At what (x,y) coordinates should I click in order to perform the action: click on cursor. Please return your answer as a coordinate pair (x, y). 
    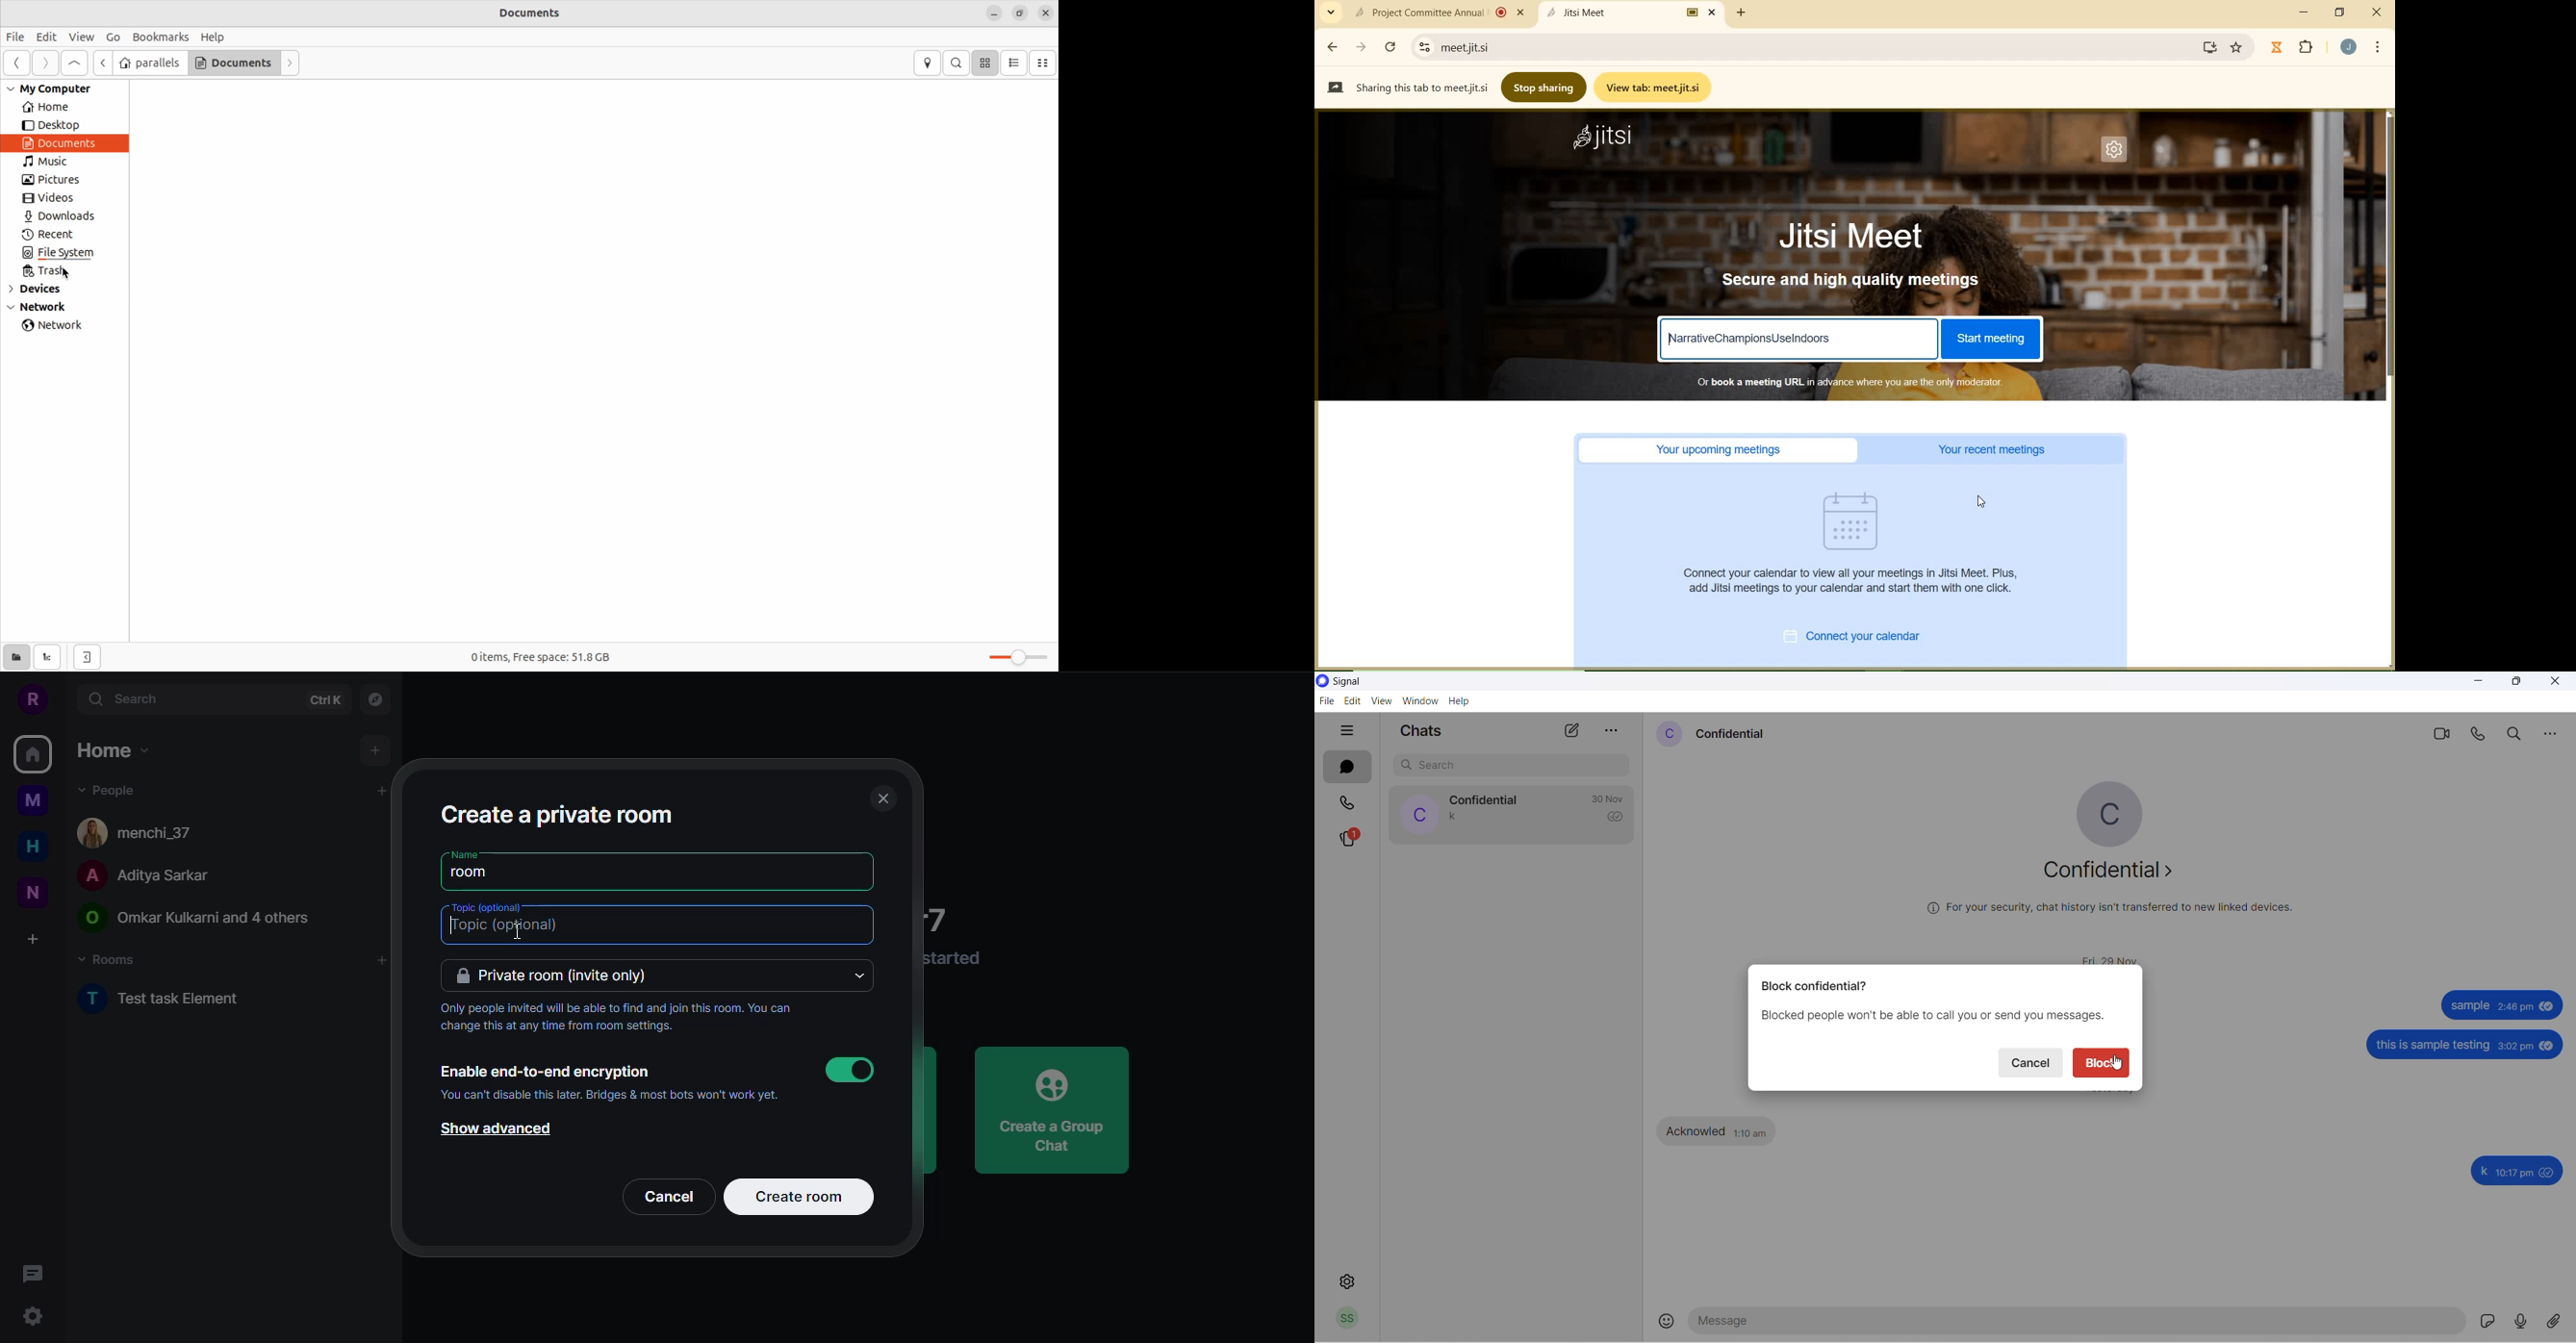
    Looking at the image, I should click on (1980, 502).